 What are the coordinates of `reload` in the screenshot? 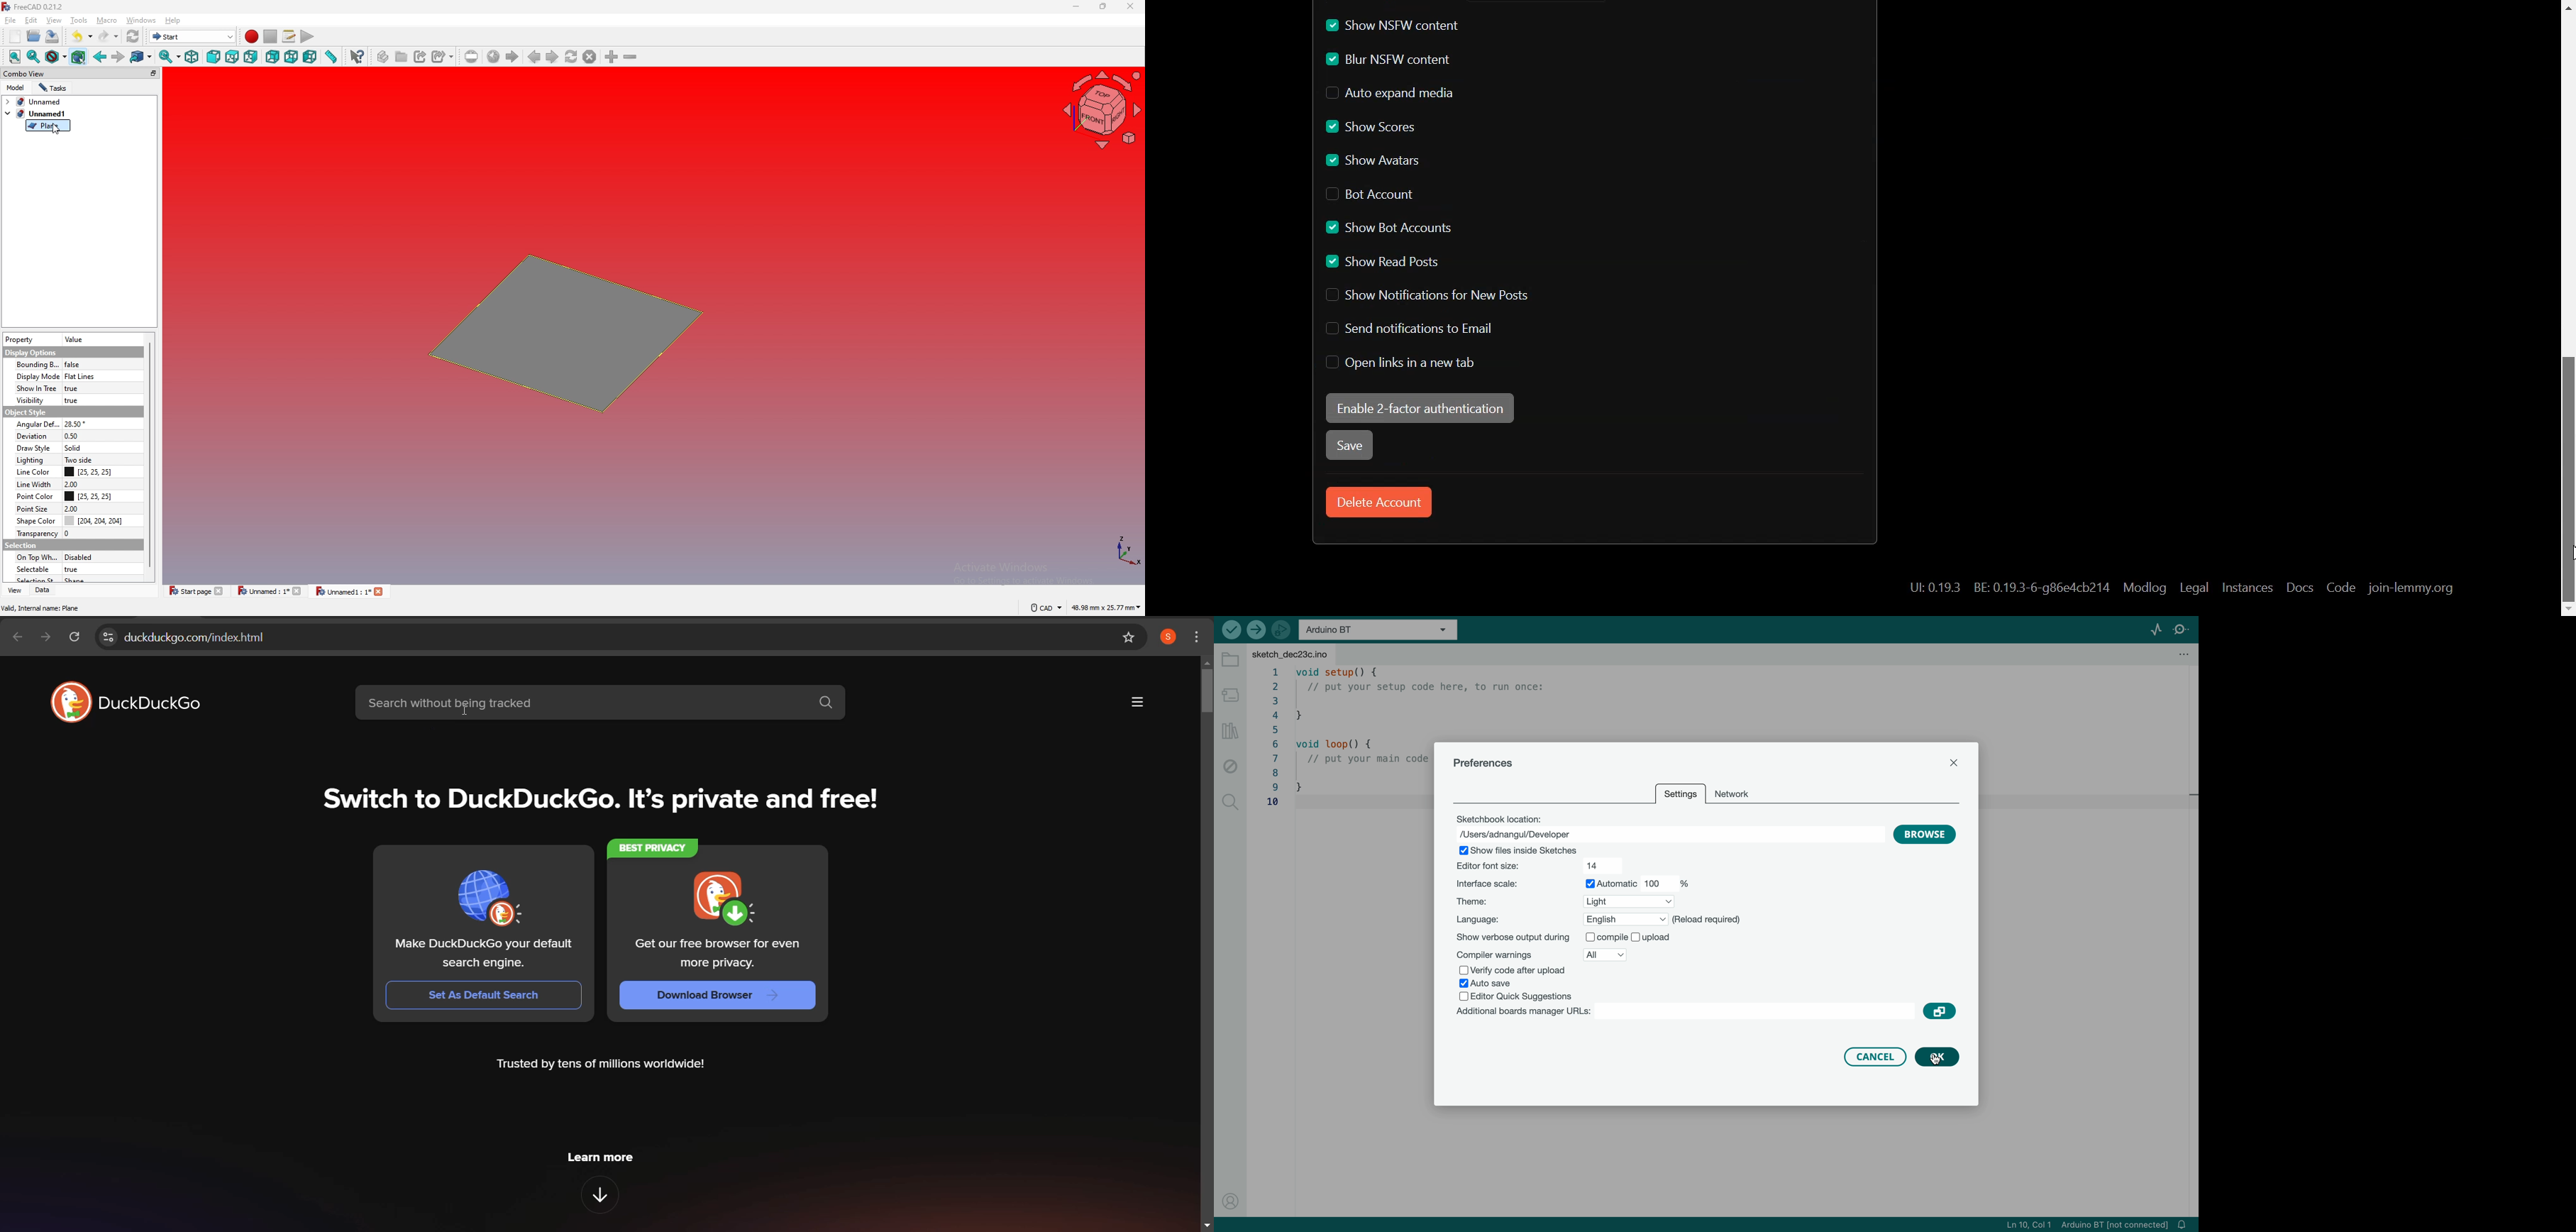 It's located at (74, 639).